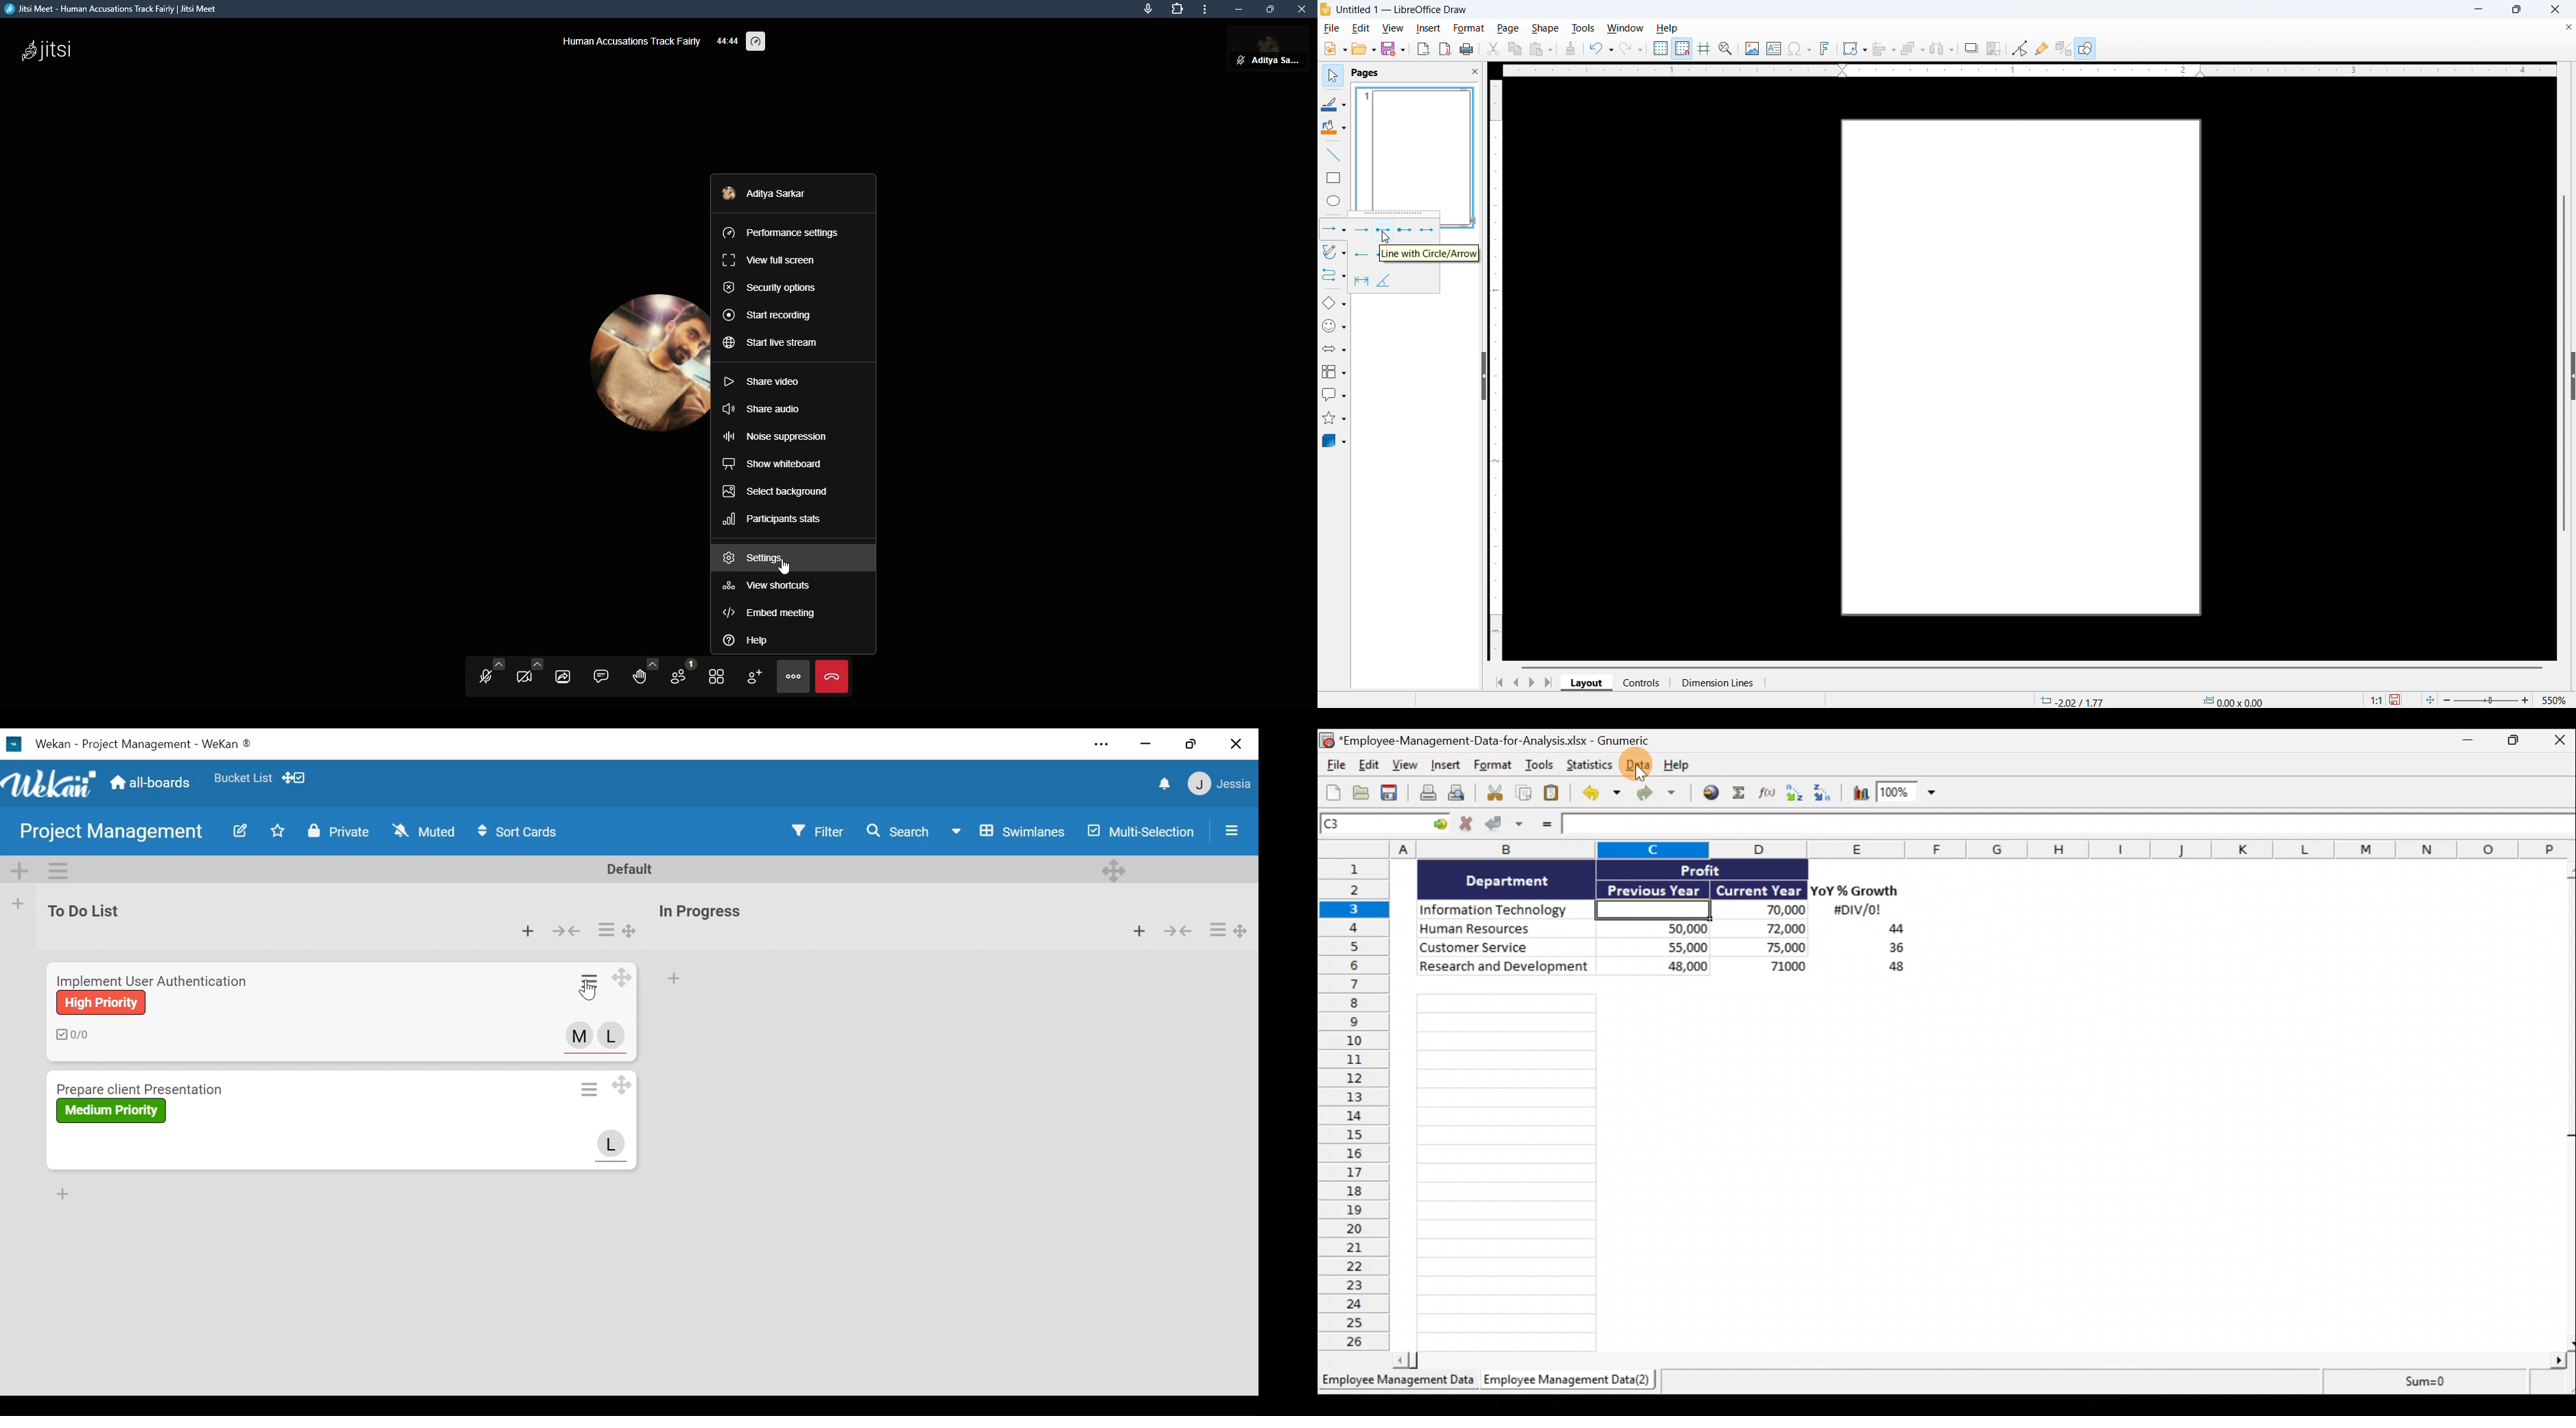 This screenshot has height=1428, width=2576. Describe the element at coordinates (14, 744) in the screenshot. I see `Software logo` at that location.